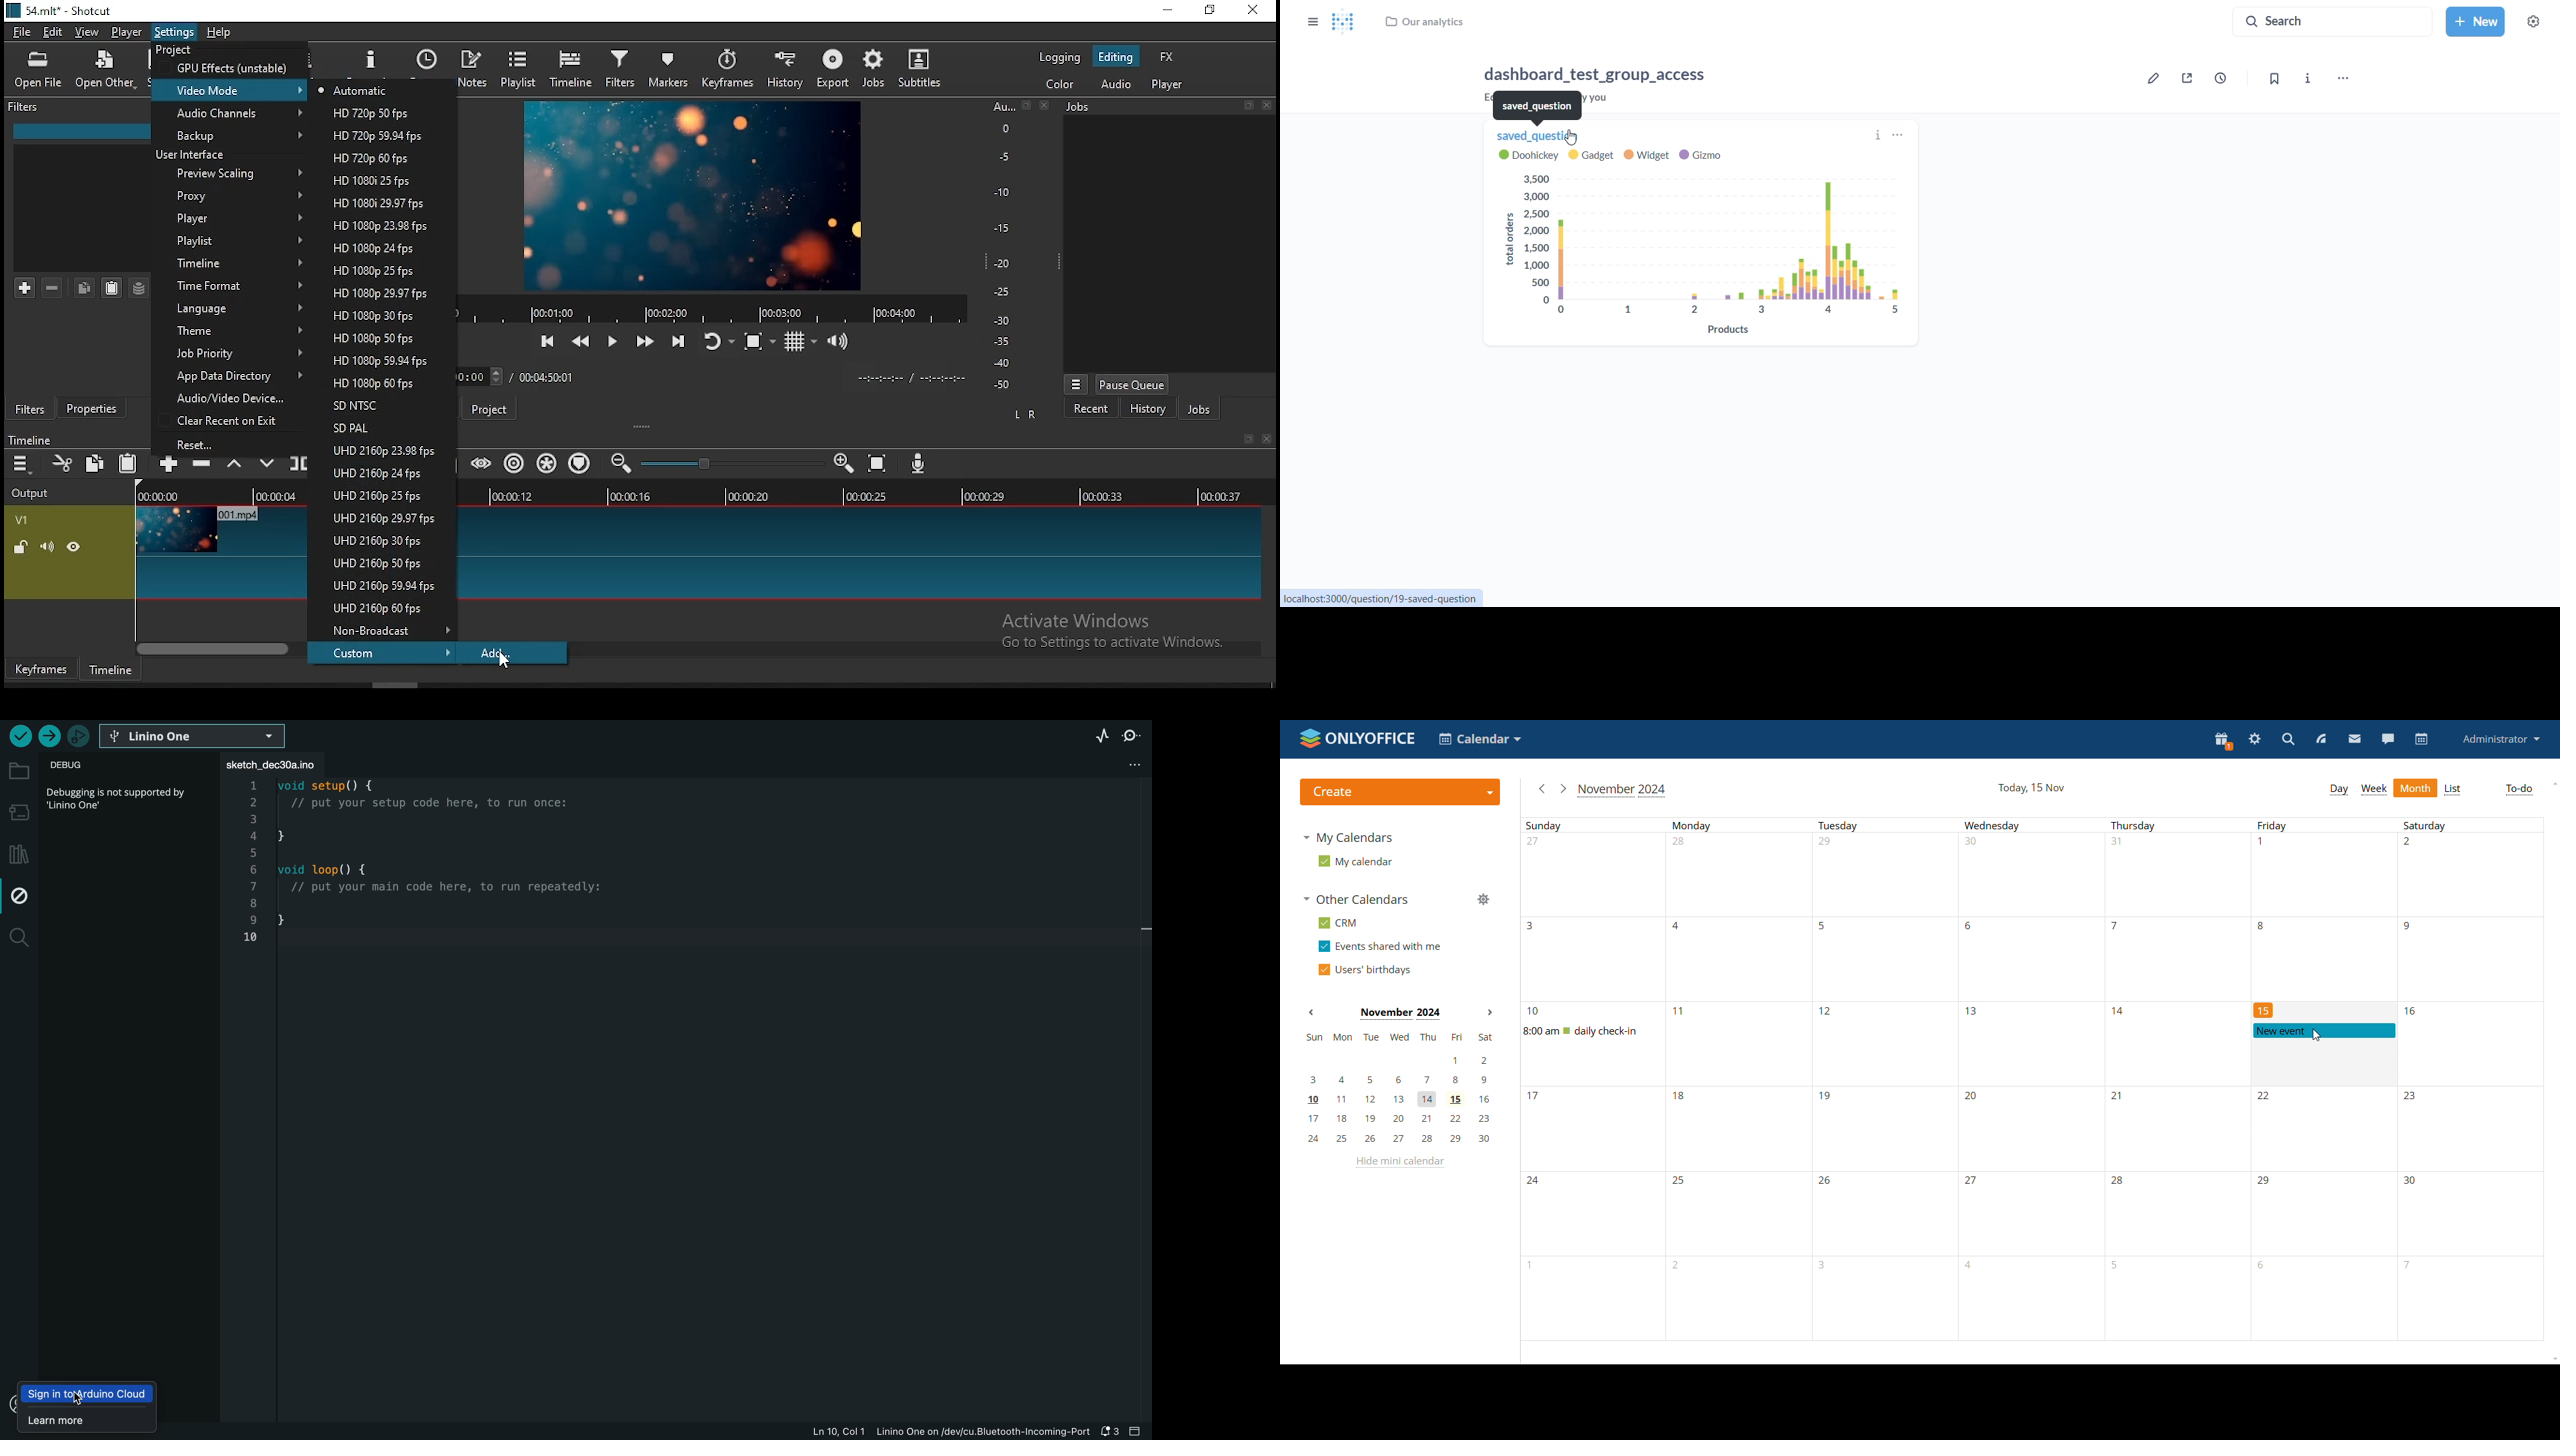  I want to click on total time, so click(545, 379).